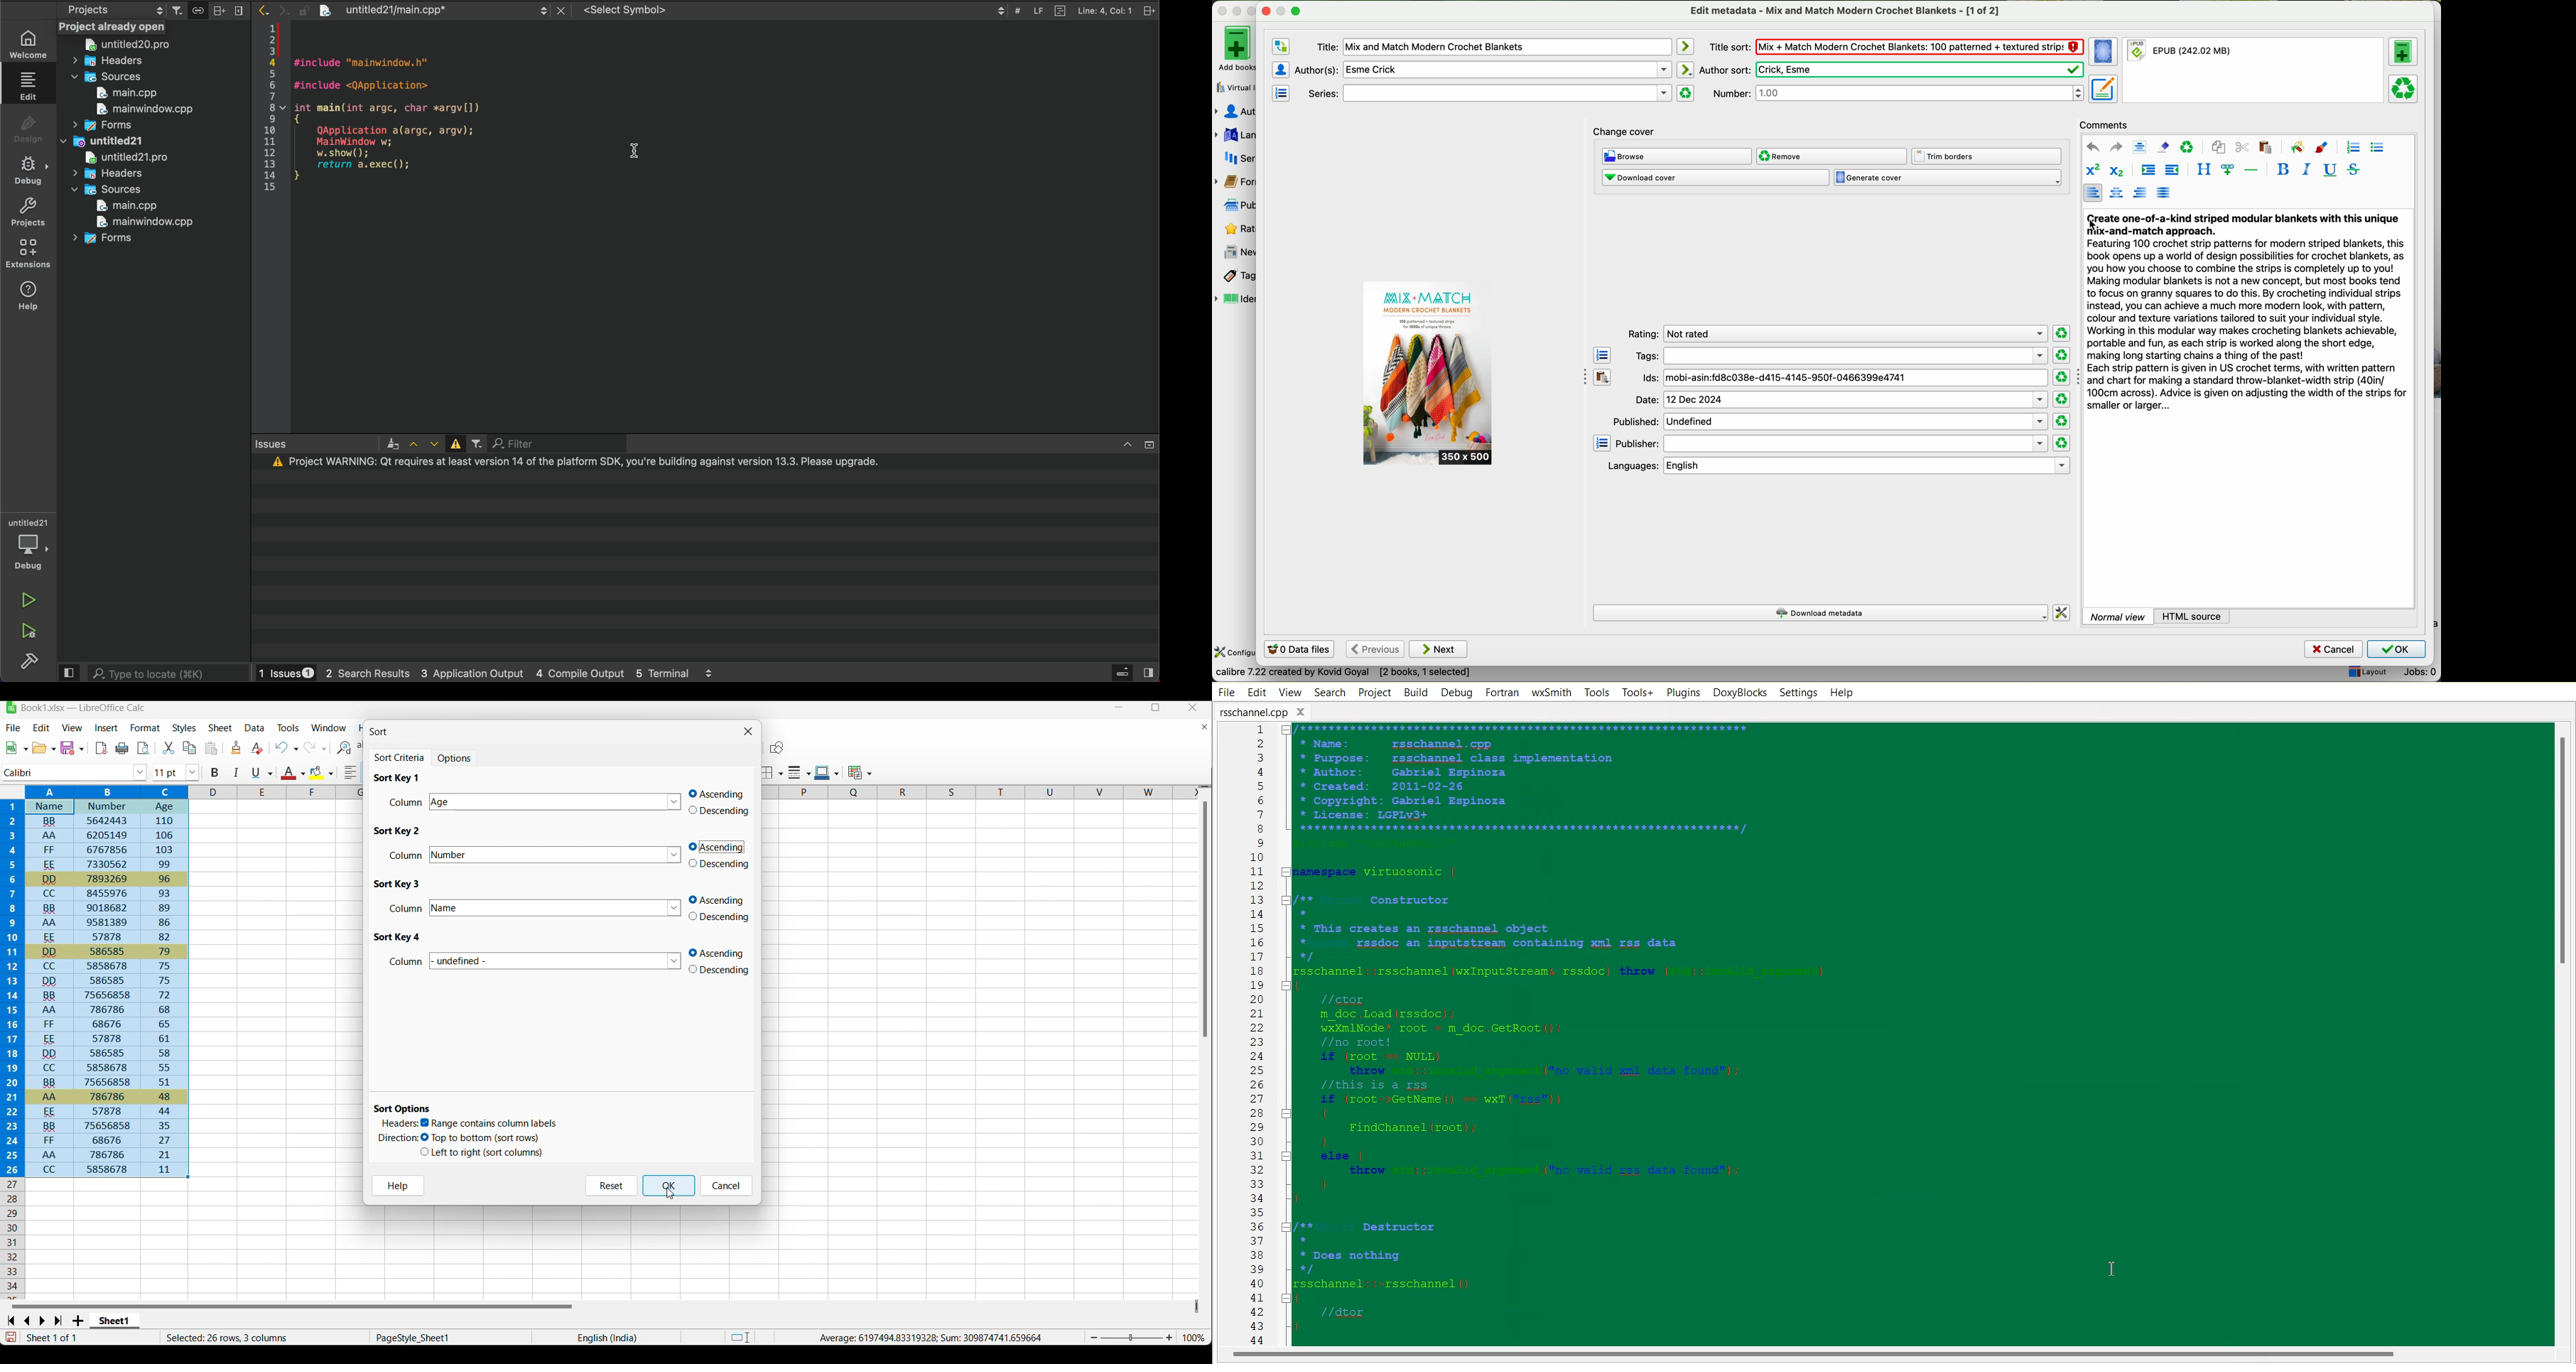 This screenshot has height=1372, width=2576. I want to click on formats, so click(1234, 182).